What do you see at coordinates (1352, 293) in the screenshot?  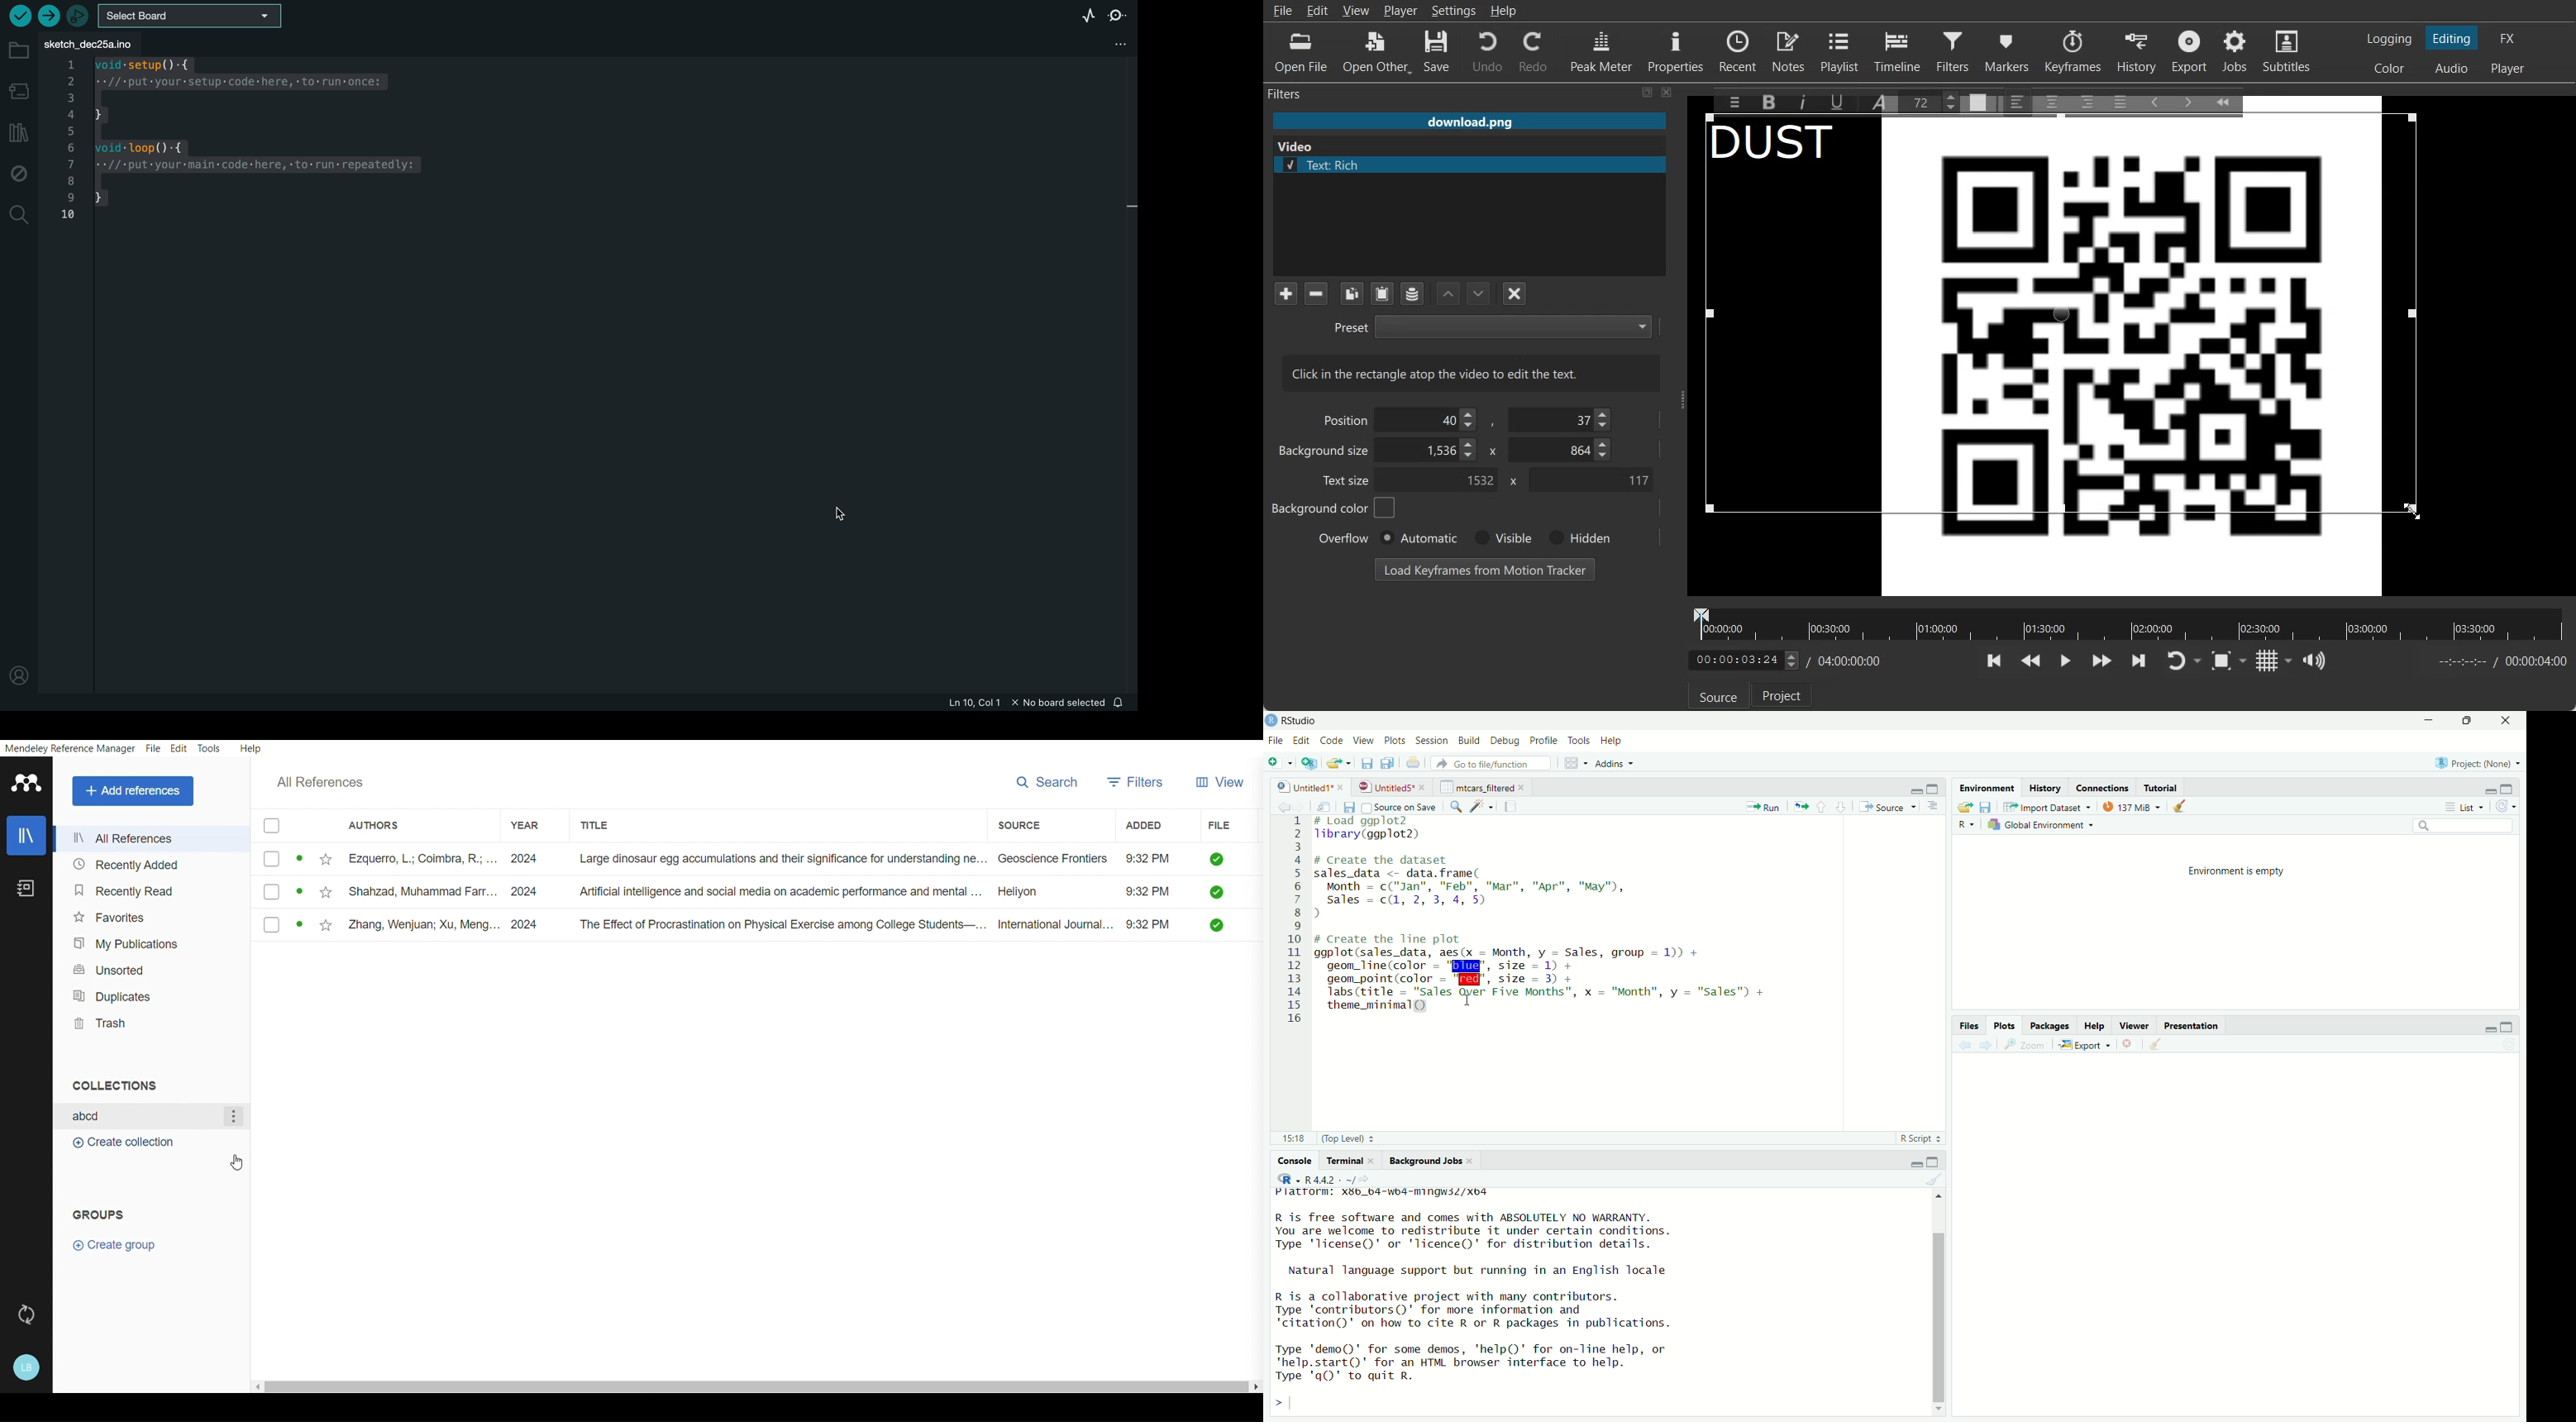 I see `Copy checked filters` at bounding box center [1352, 293].